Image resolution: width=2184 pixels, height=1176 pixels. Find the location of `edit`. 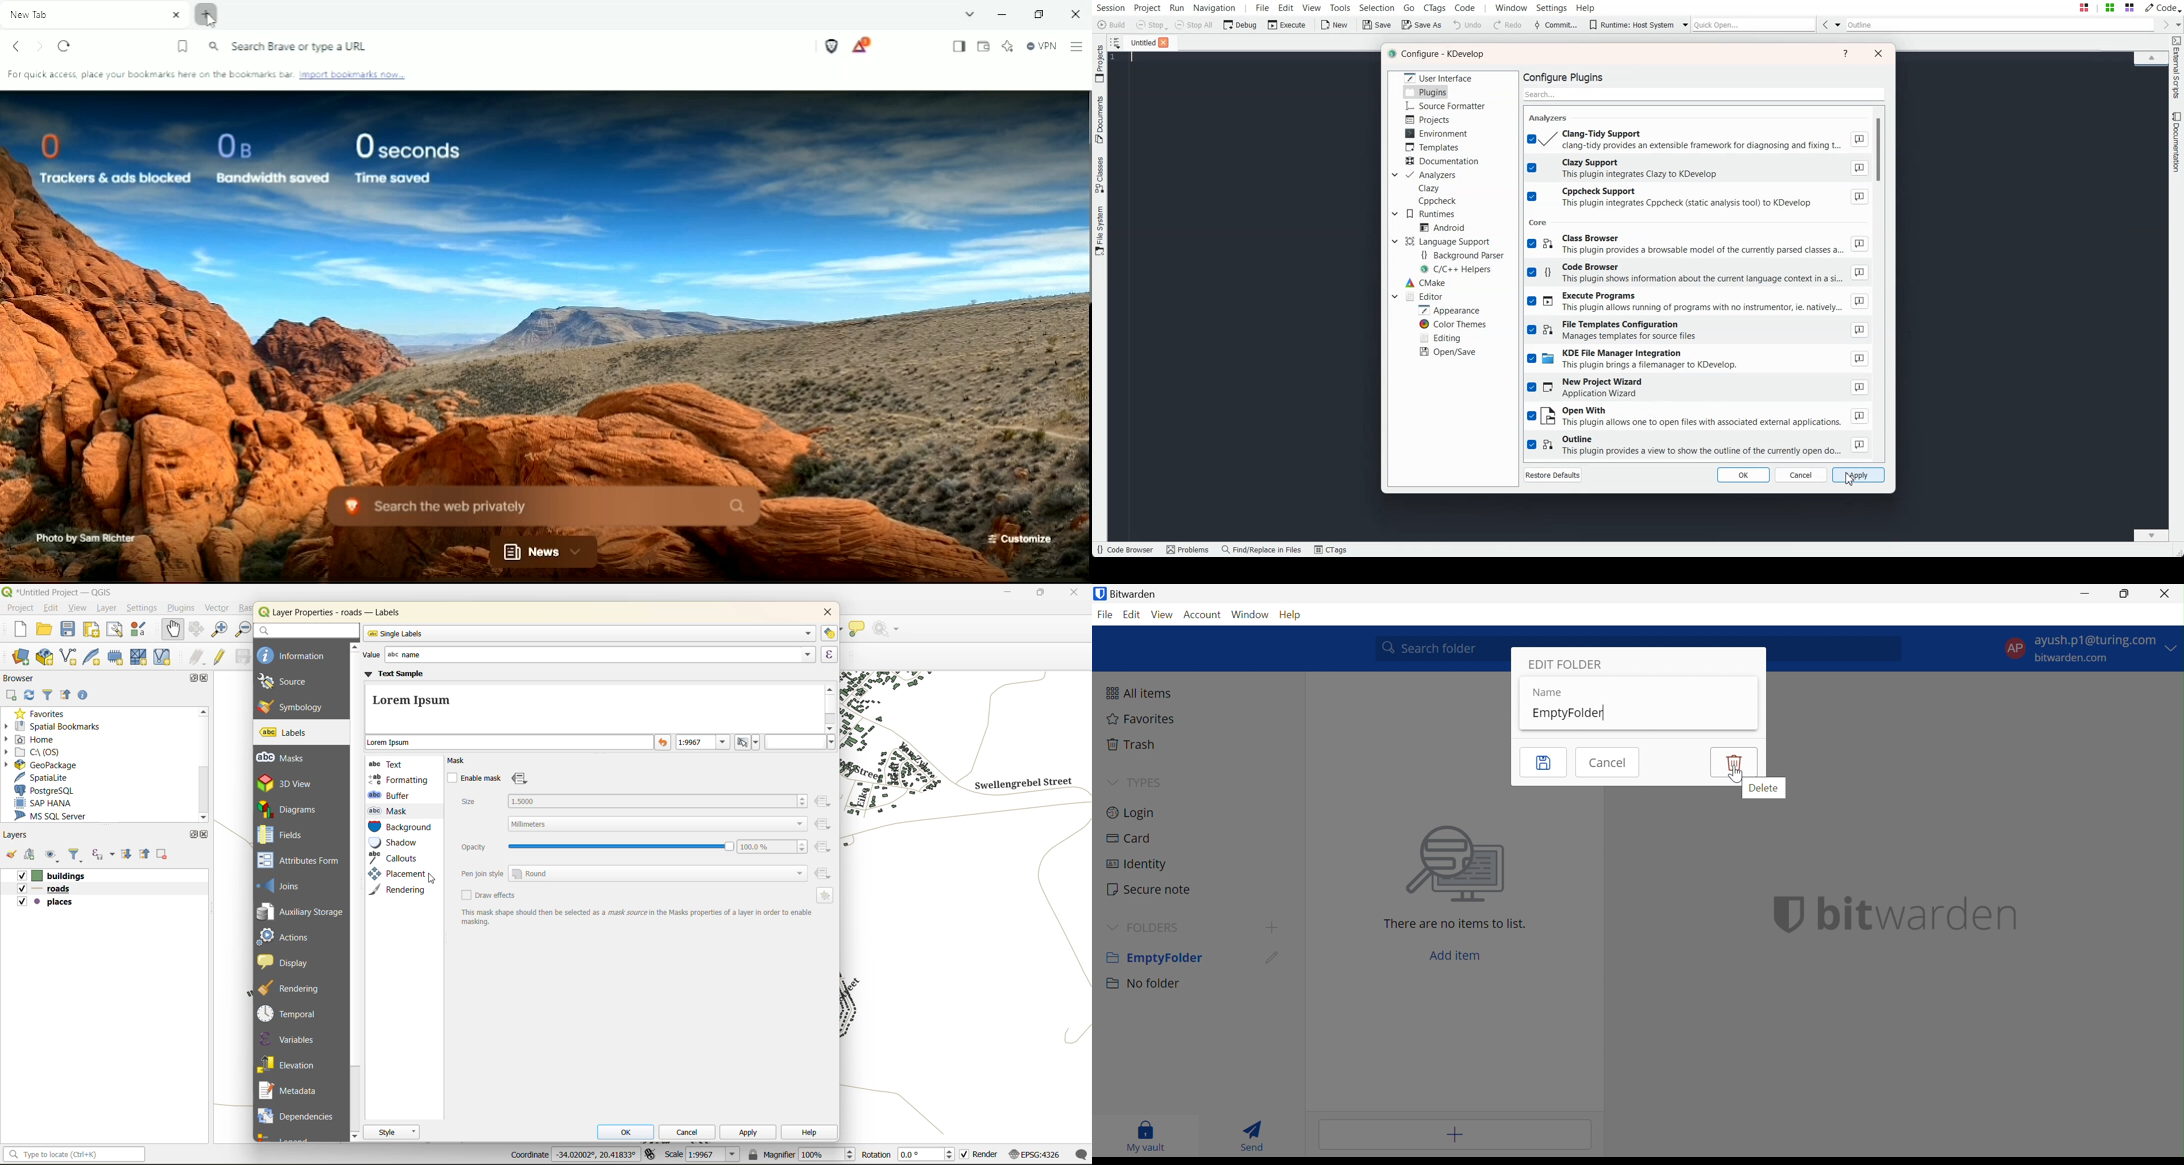

edit is located at coordinates (52, 609).